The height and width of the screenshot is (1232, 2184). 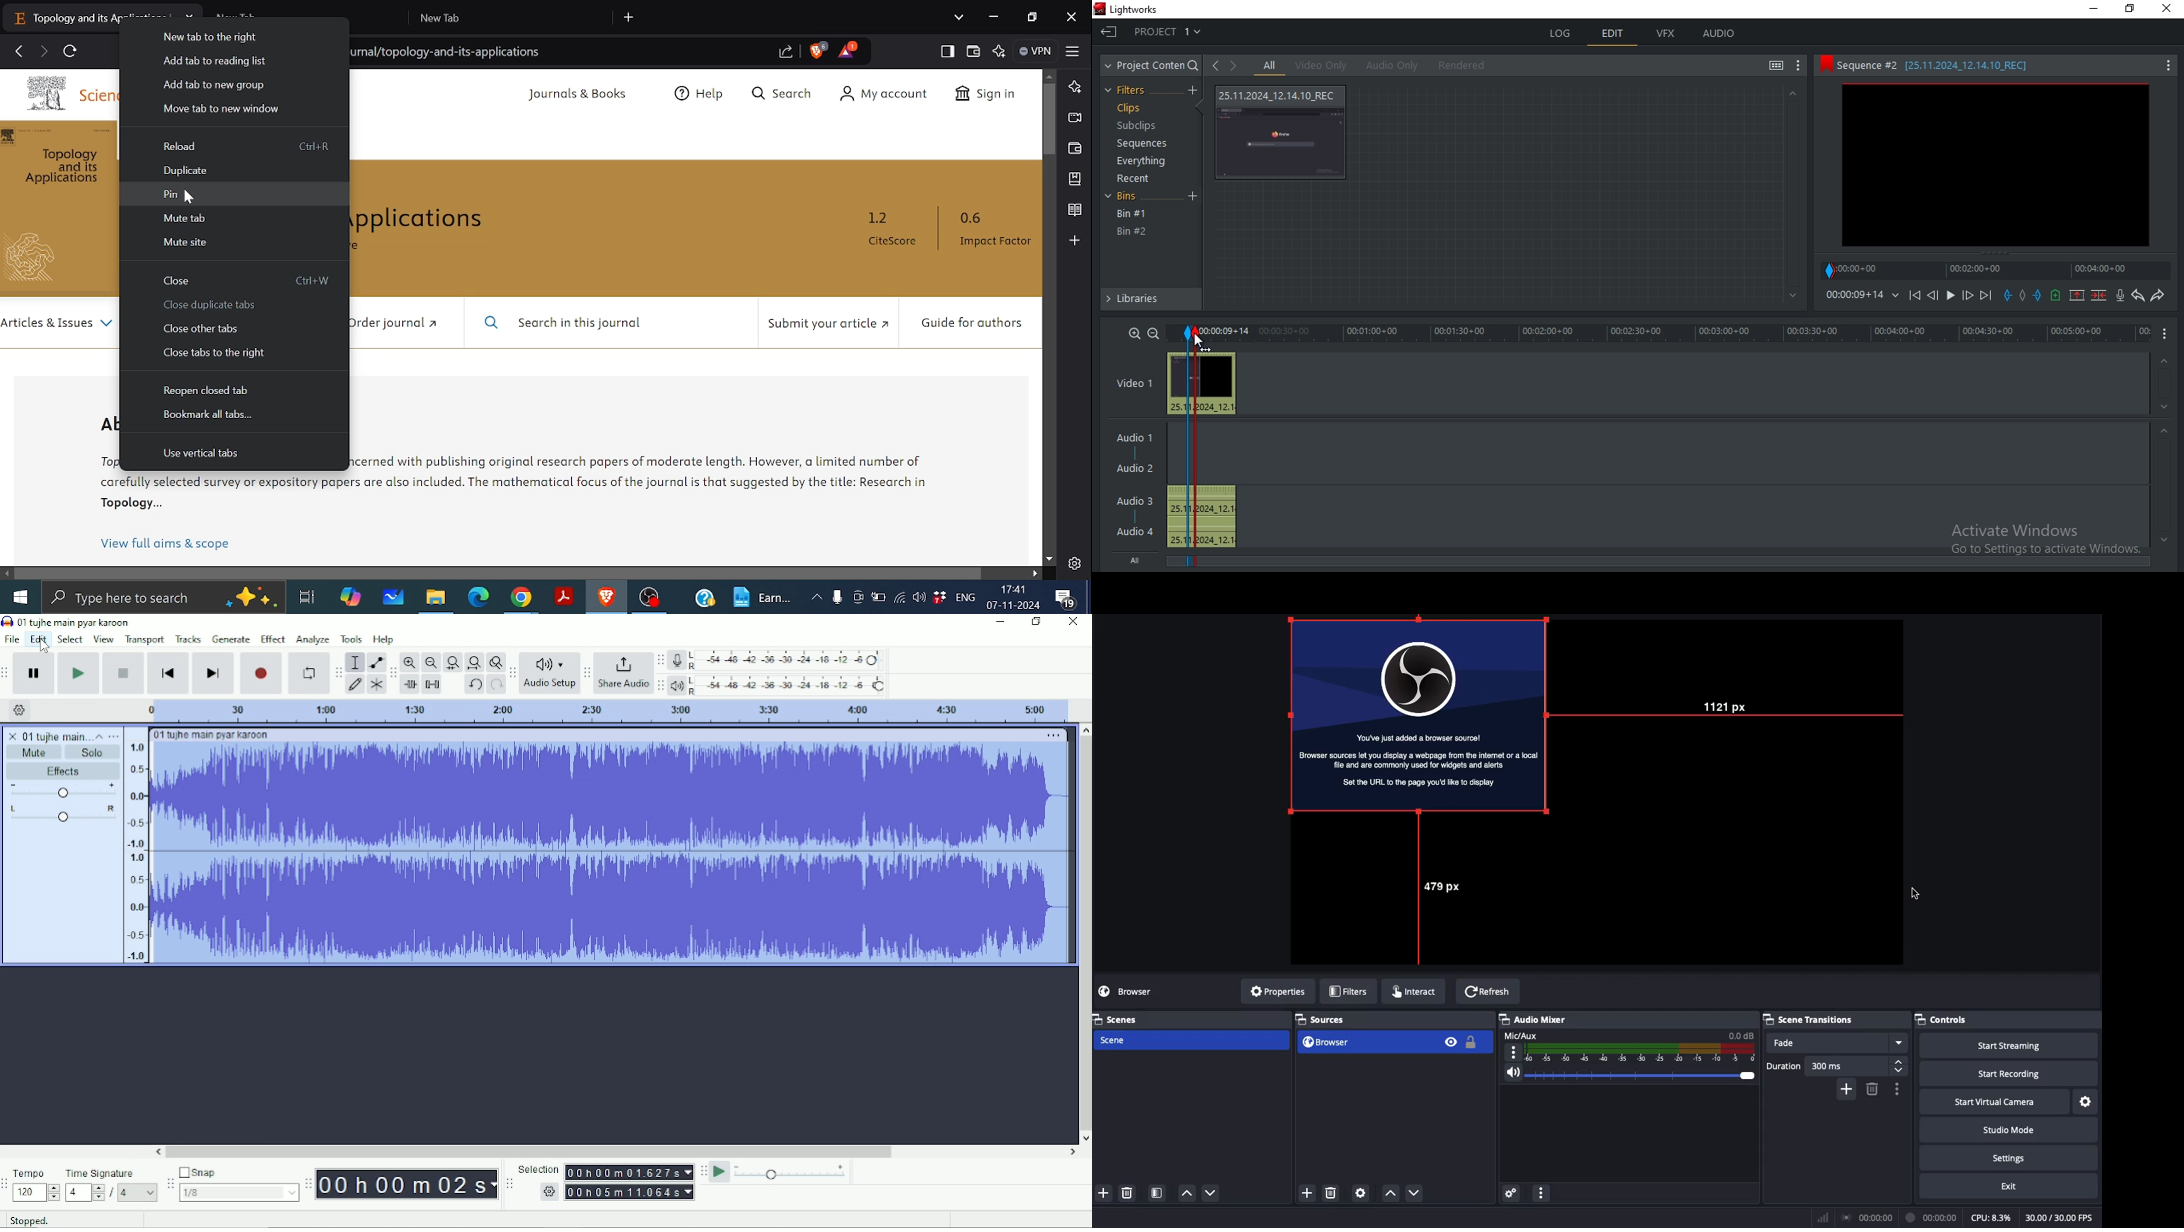 I want to click on Edit, so click(x=39, y=640).